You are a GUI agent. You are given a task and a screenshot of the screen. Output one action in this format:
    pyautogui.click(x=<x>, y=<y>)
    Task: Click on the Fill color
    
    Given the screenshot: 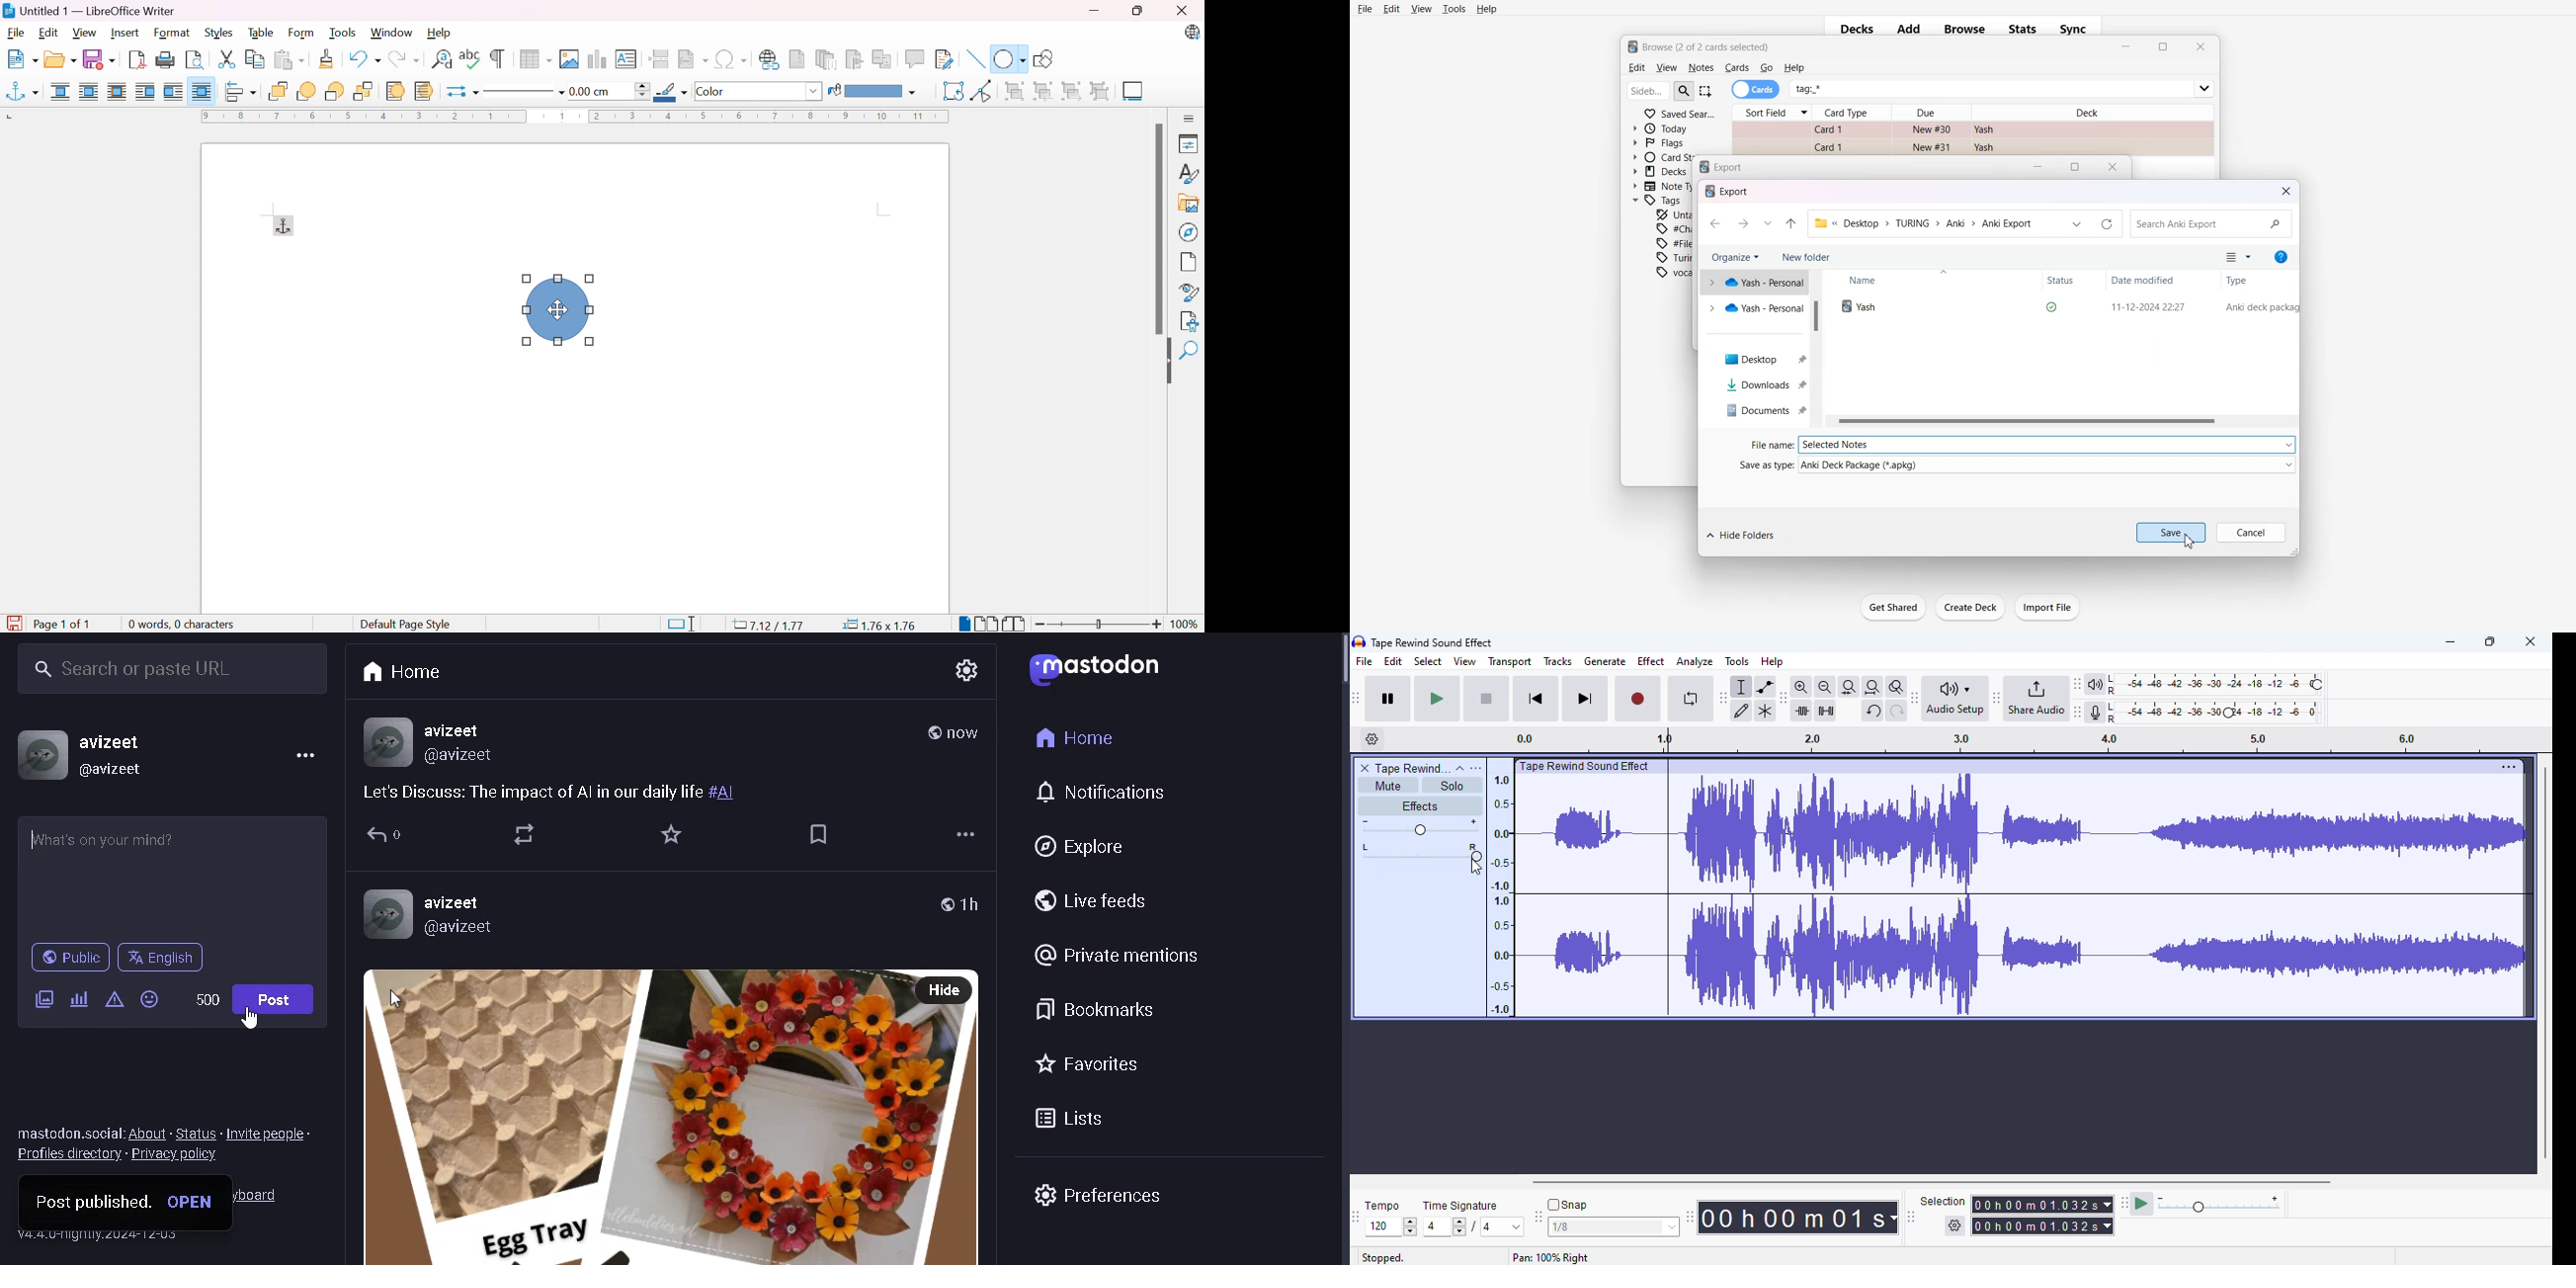 What is the action you would take?
    pyautogui.click(x=873, y=92)
    